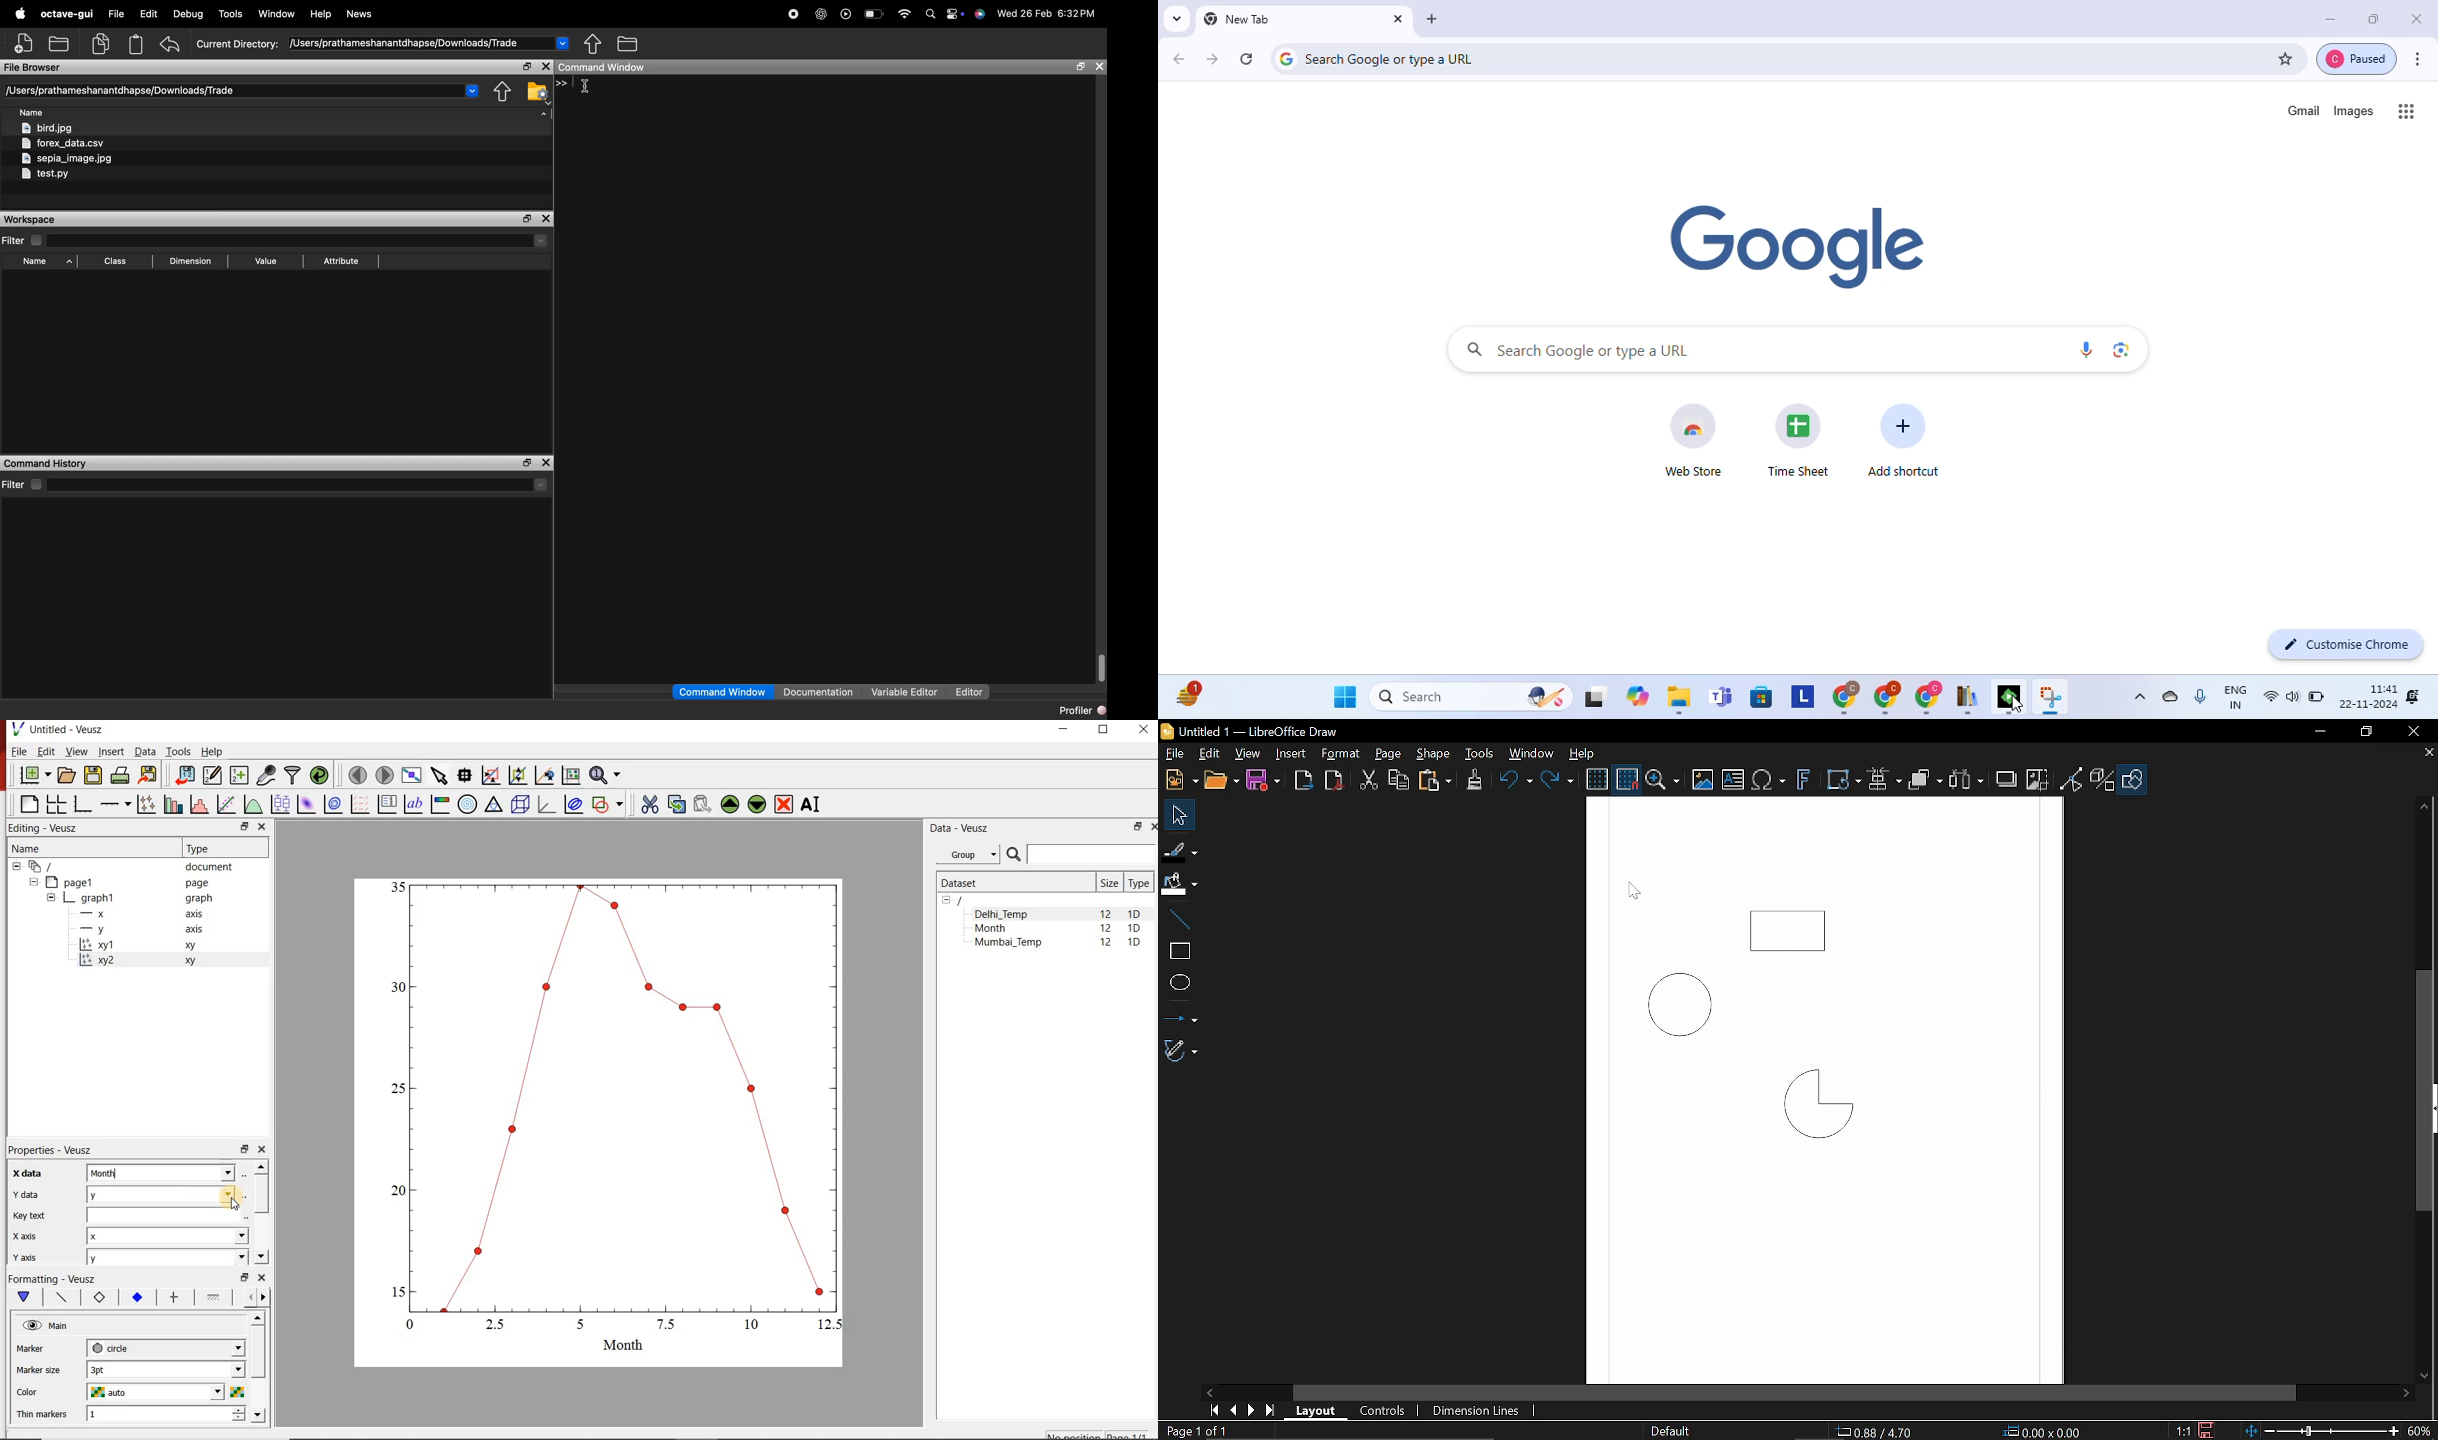 The height and width of the screenshot is (1456, 2464). I want to click on select directory, so click(303, 241).